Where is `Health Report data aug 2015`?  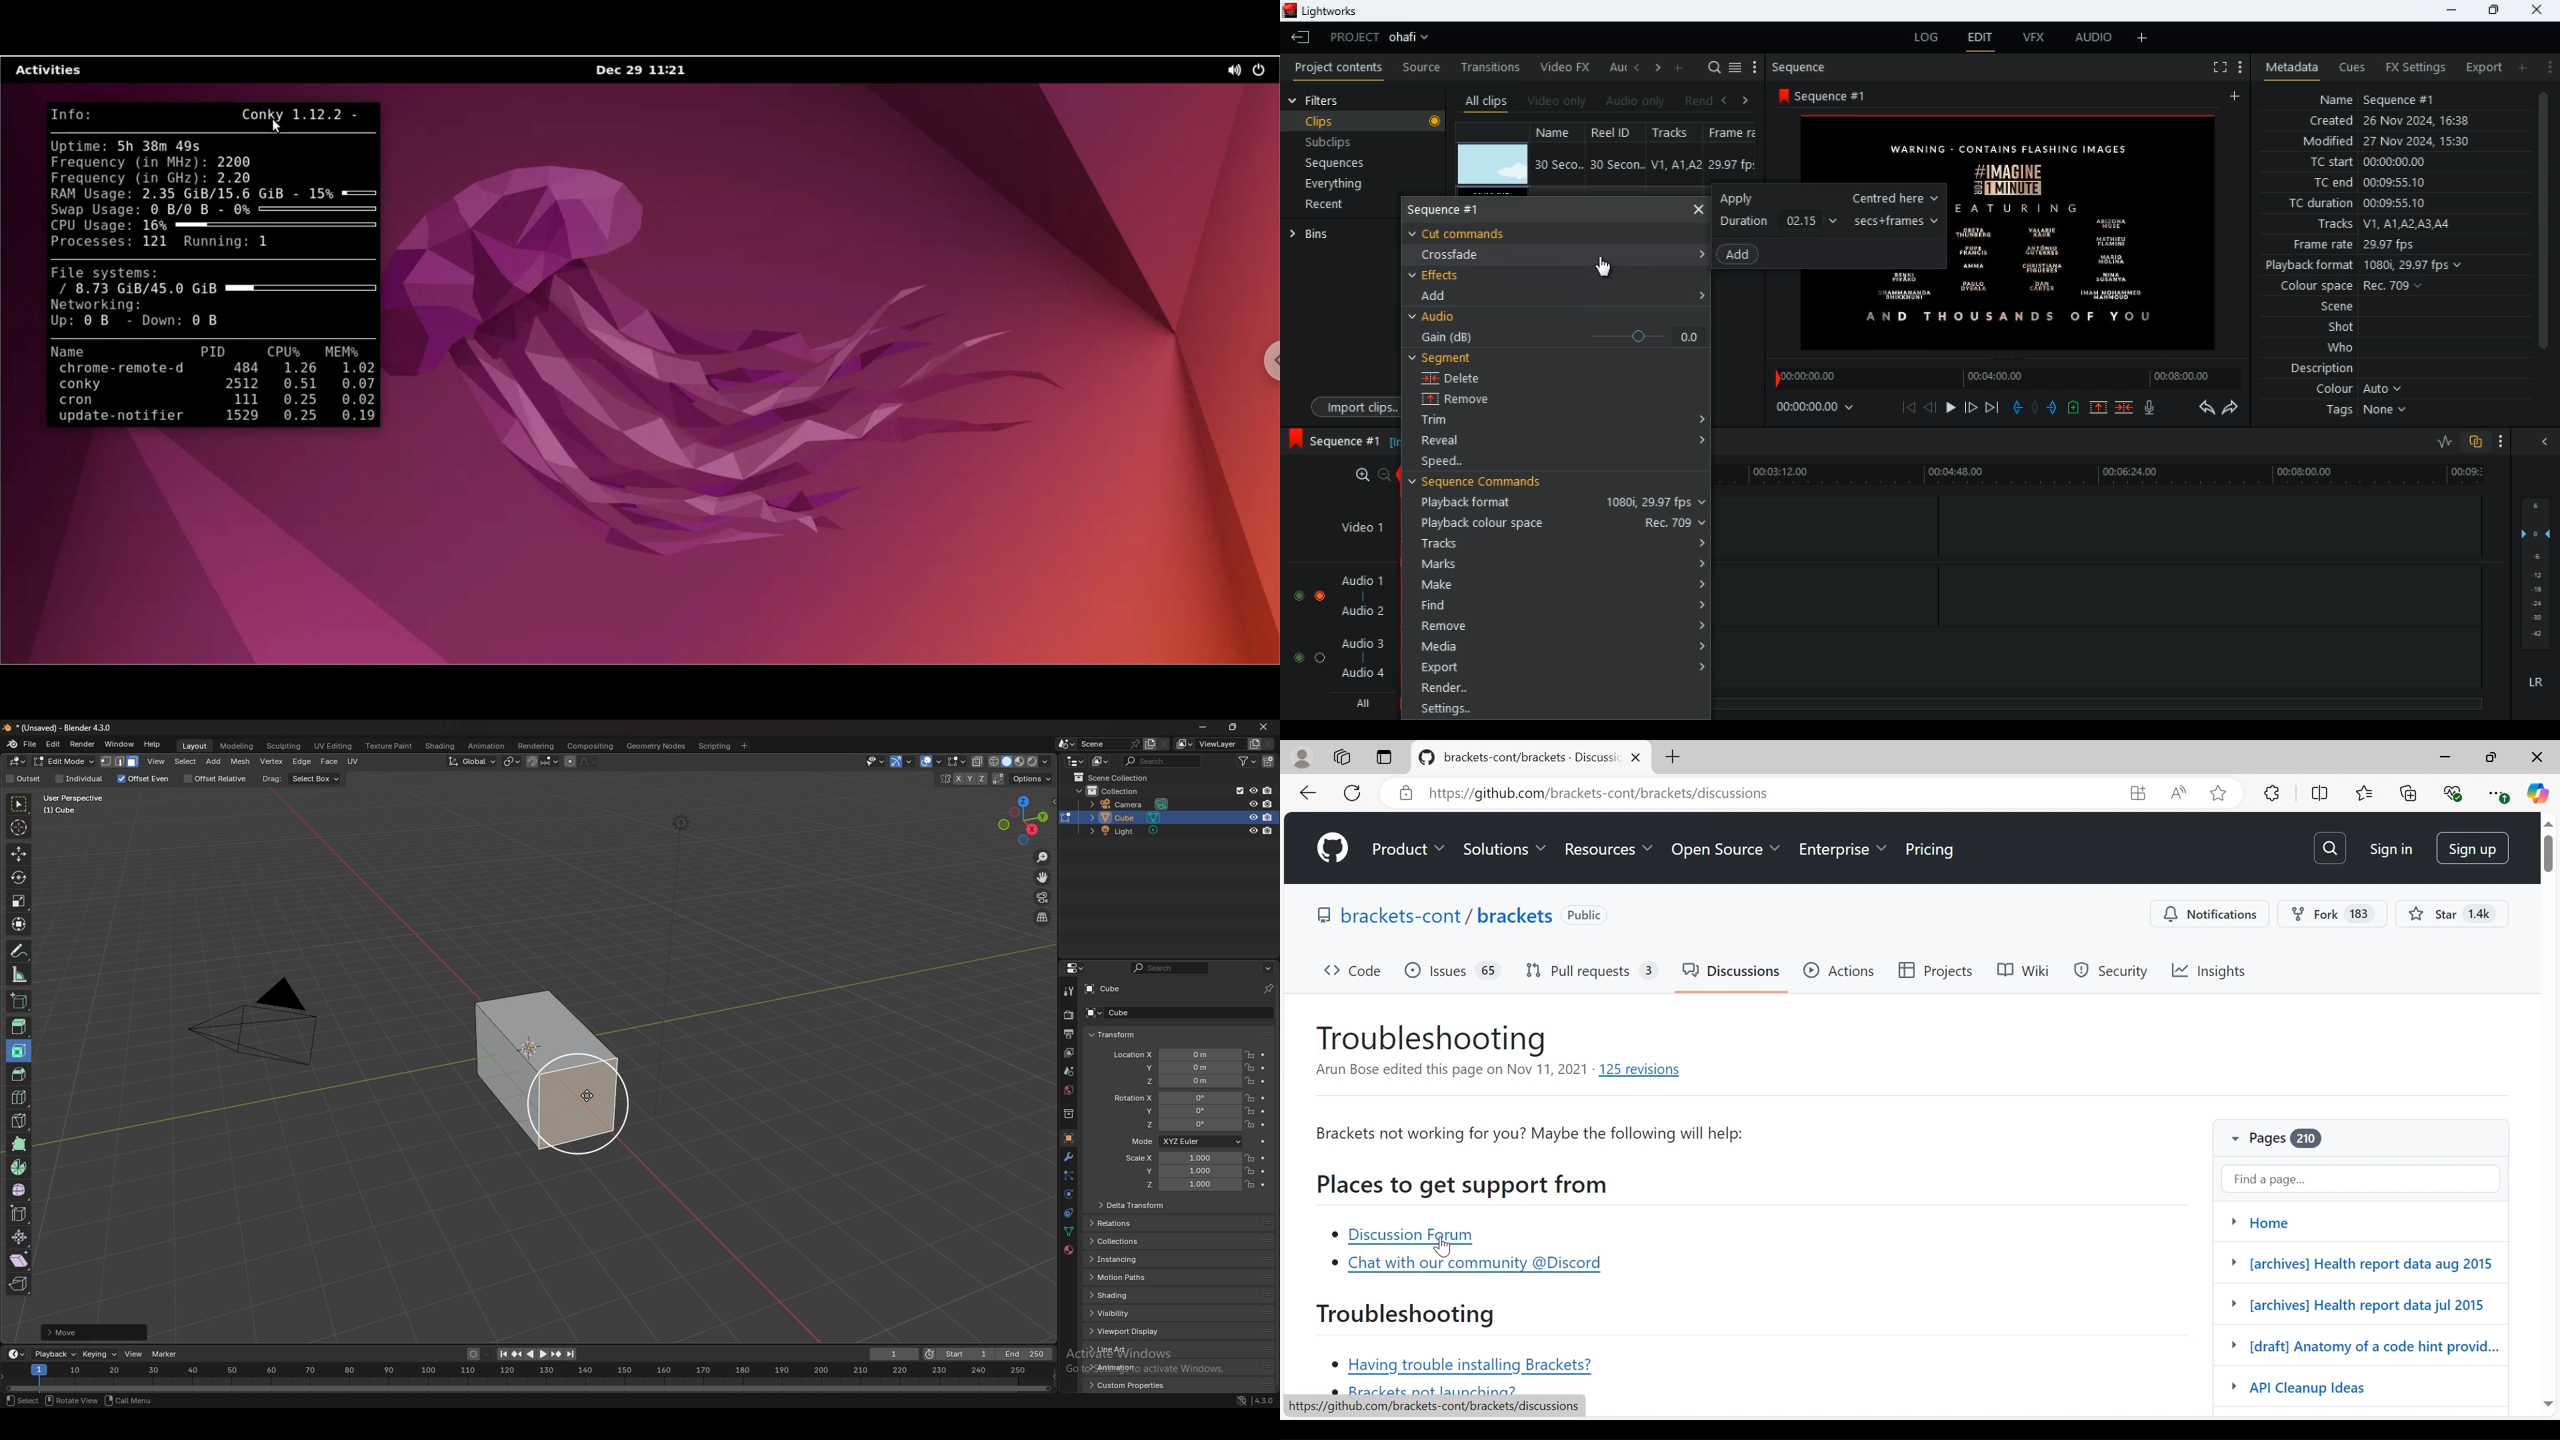 Health Report data aug 2015 is located at coordinates (2357, 1261).